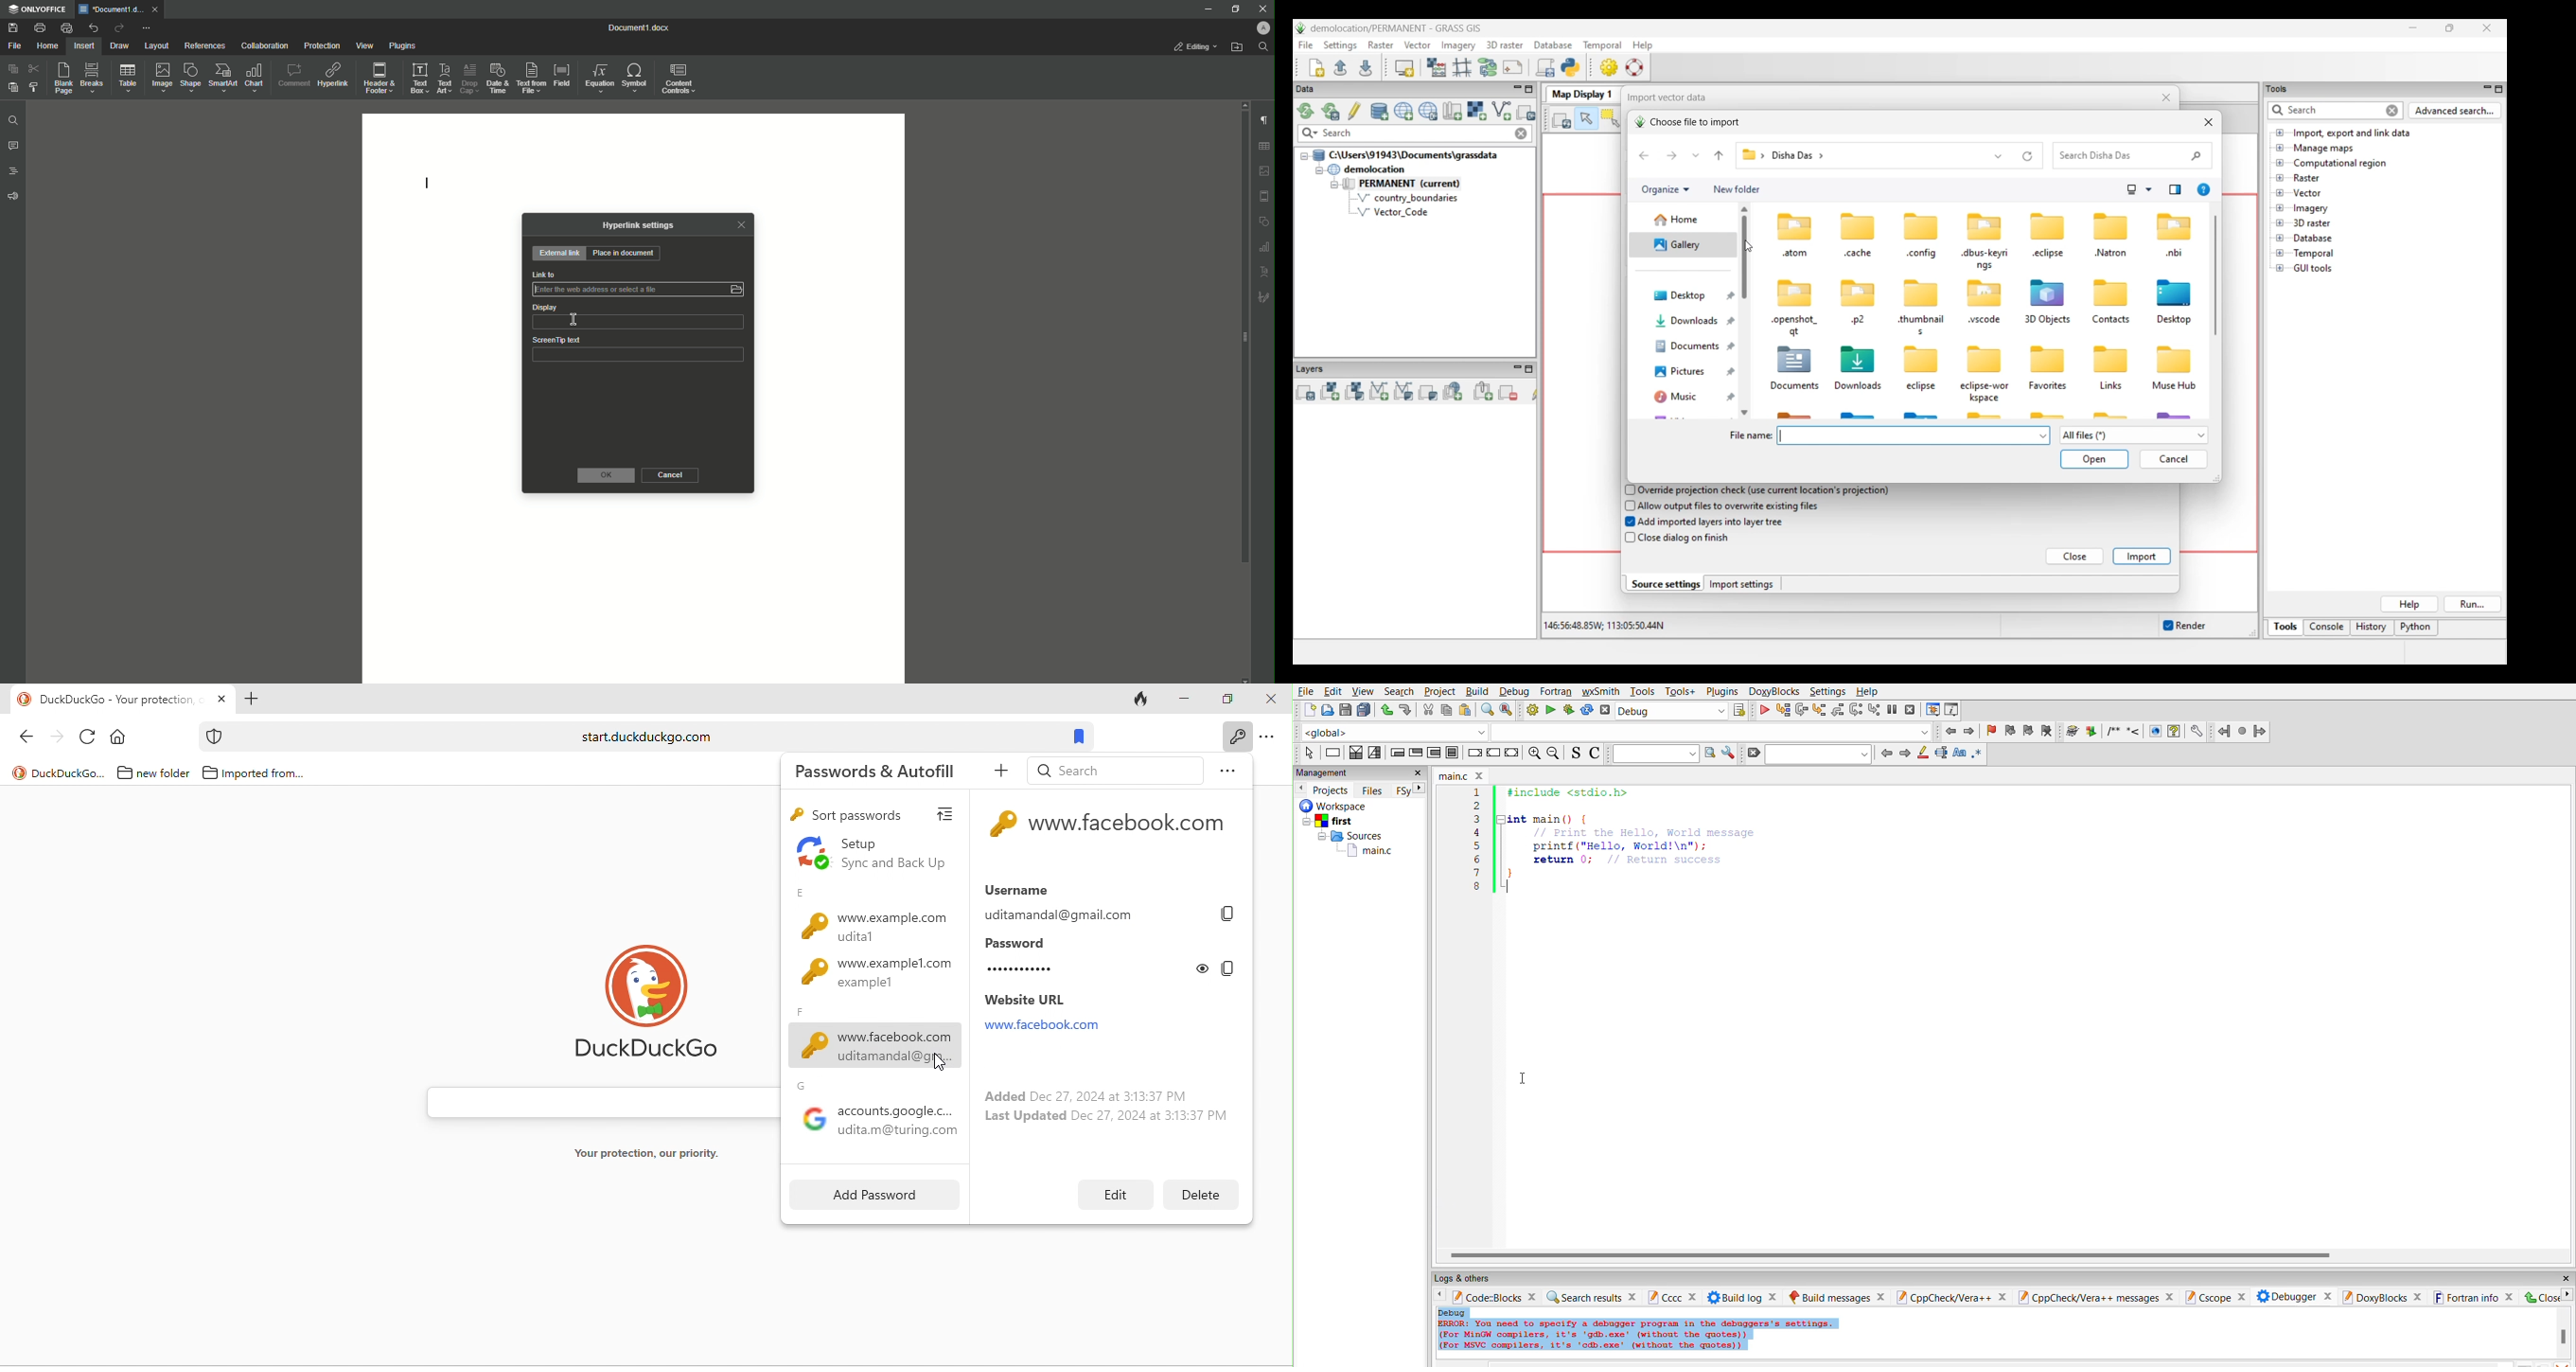 This screenshot has width=2576, height=1372. What do you see at coordinates (1266, 247) in the screenshot?
I see `graph settings` at bounding box center [1266, 247].